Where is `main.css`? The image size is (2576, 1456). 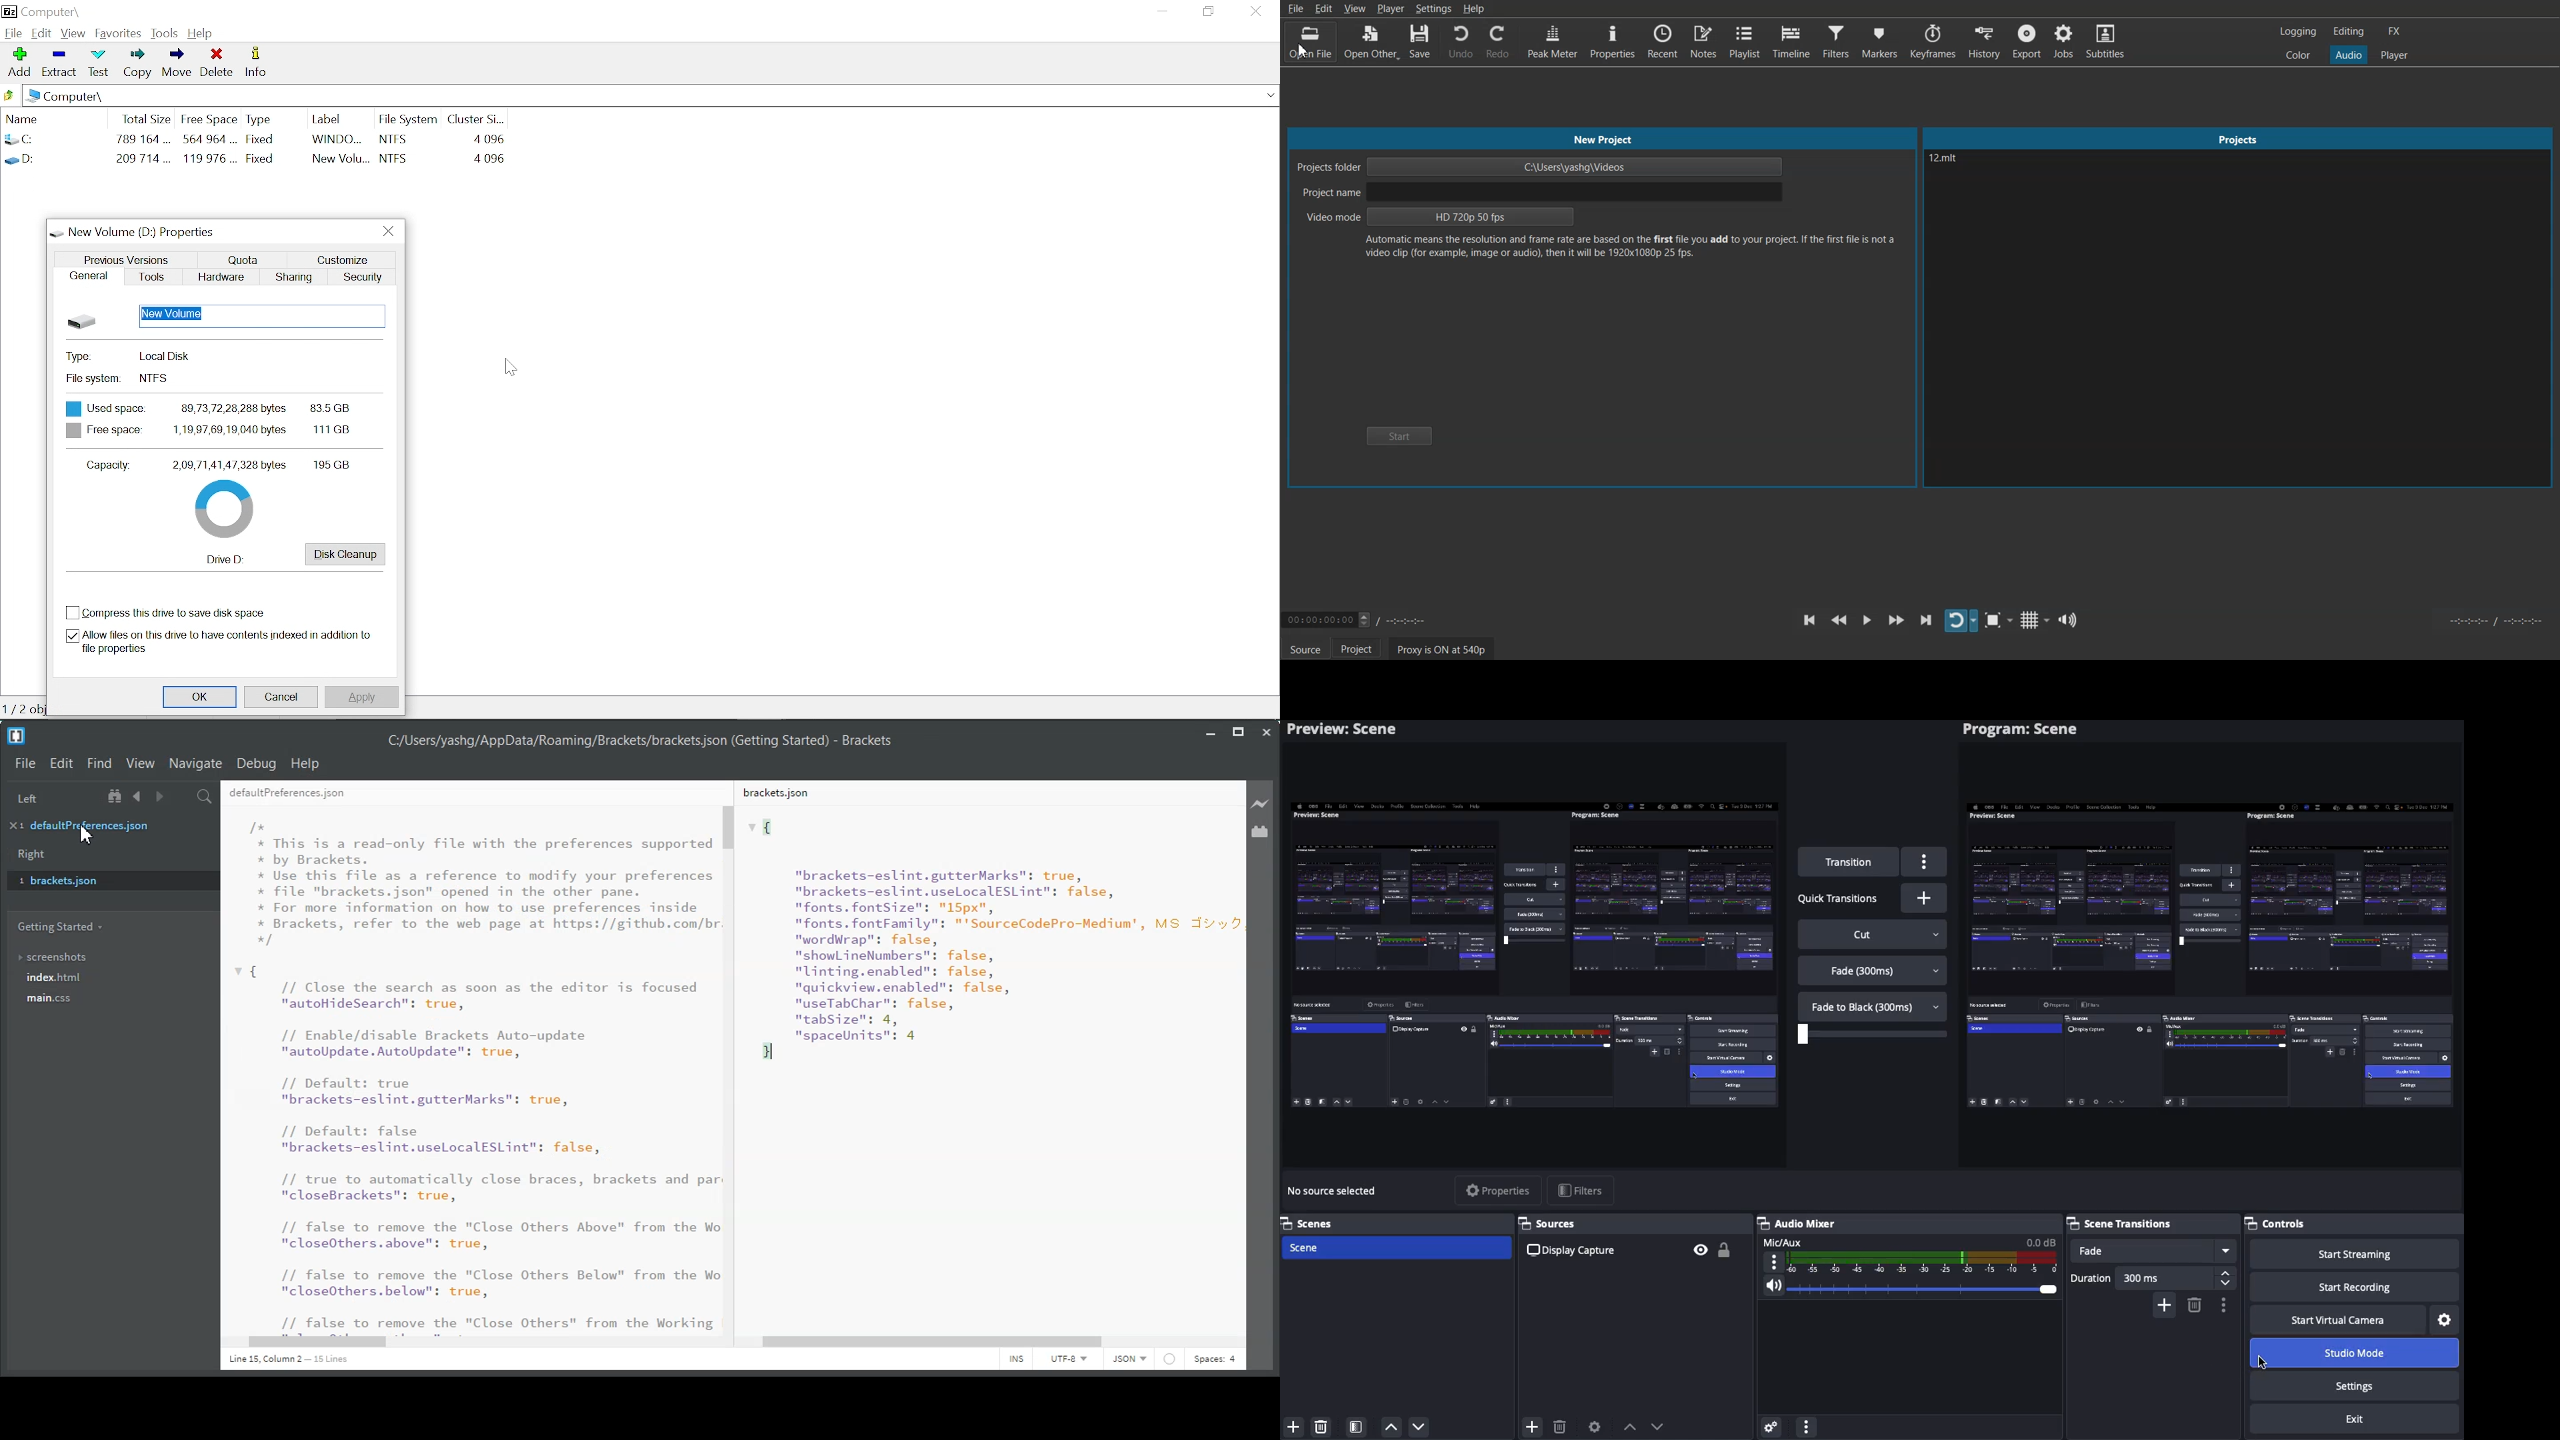 main.css is located at coordinates (108, 1004).